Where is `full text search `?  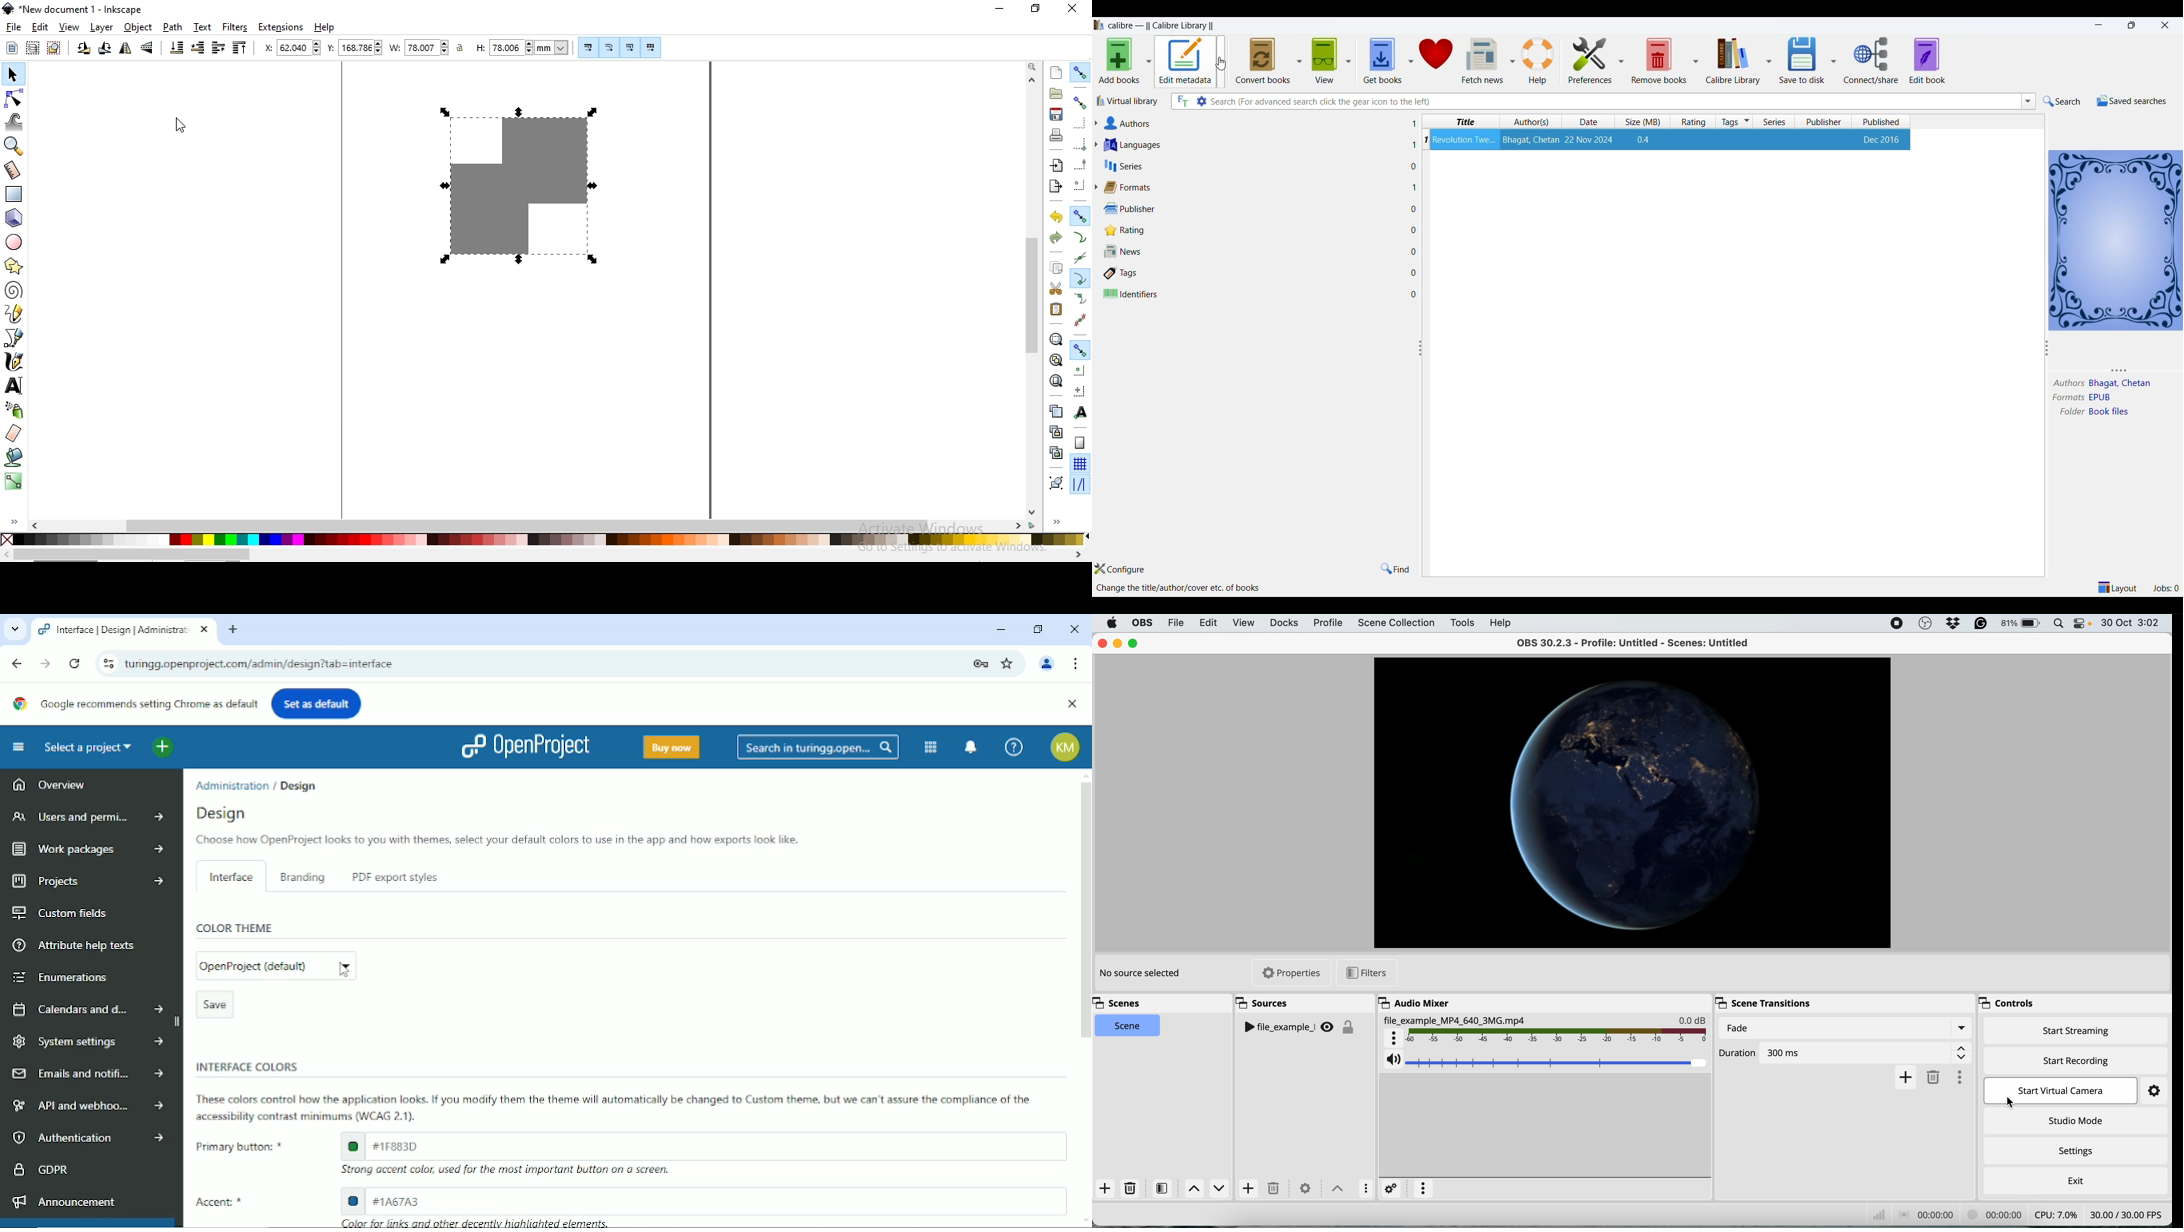 full text search  is located at coordinates (1182, 102).